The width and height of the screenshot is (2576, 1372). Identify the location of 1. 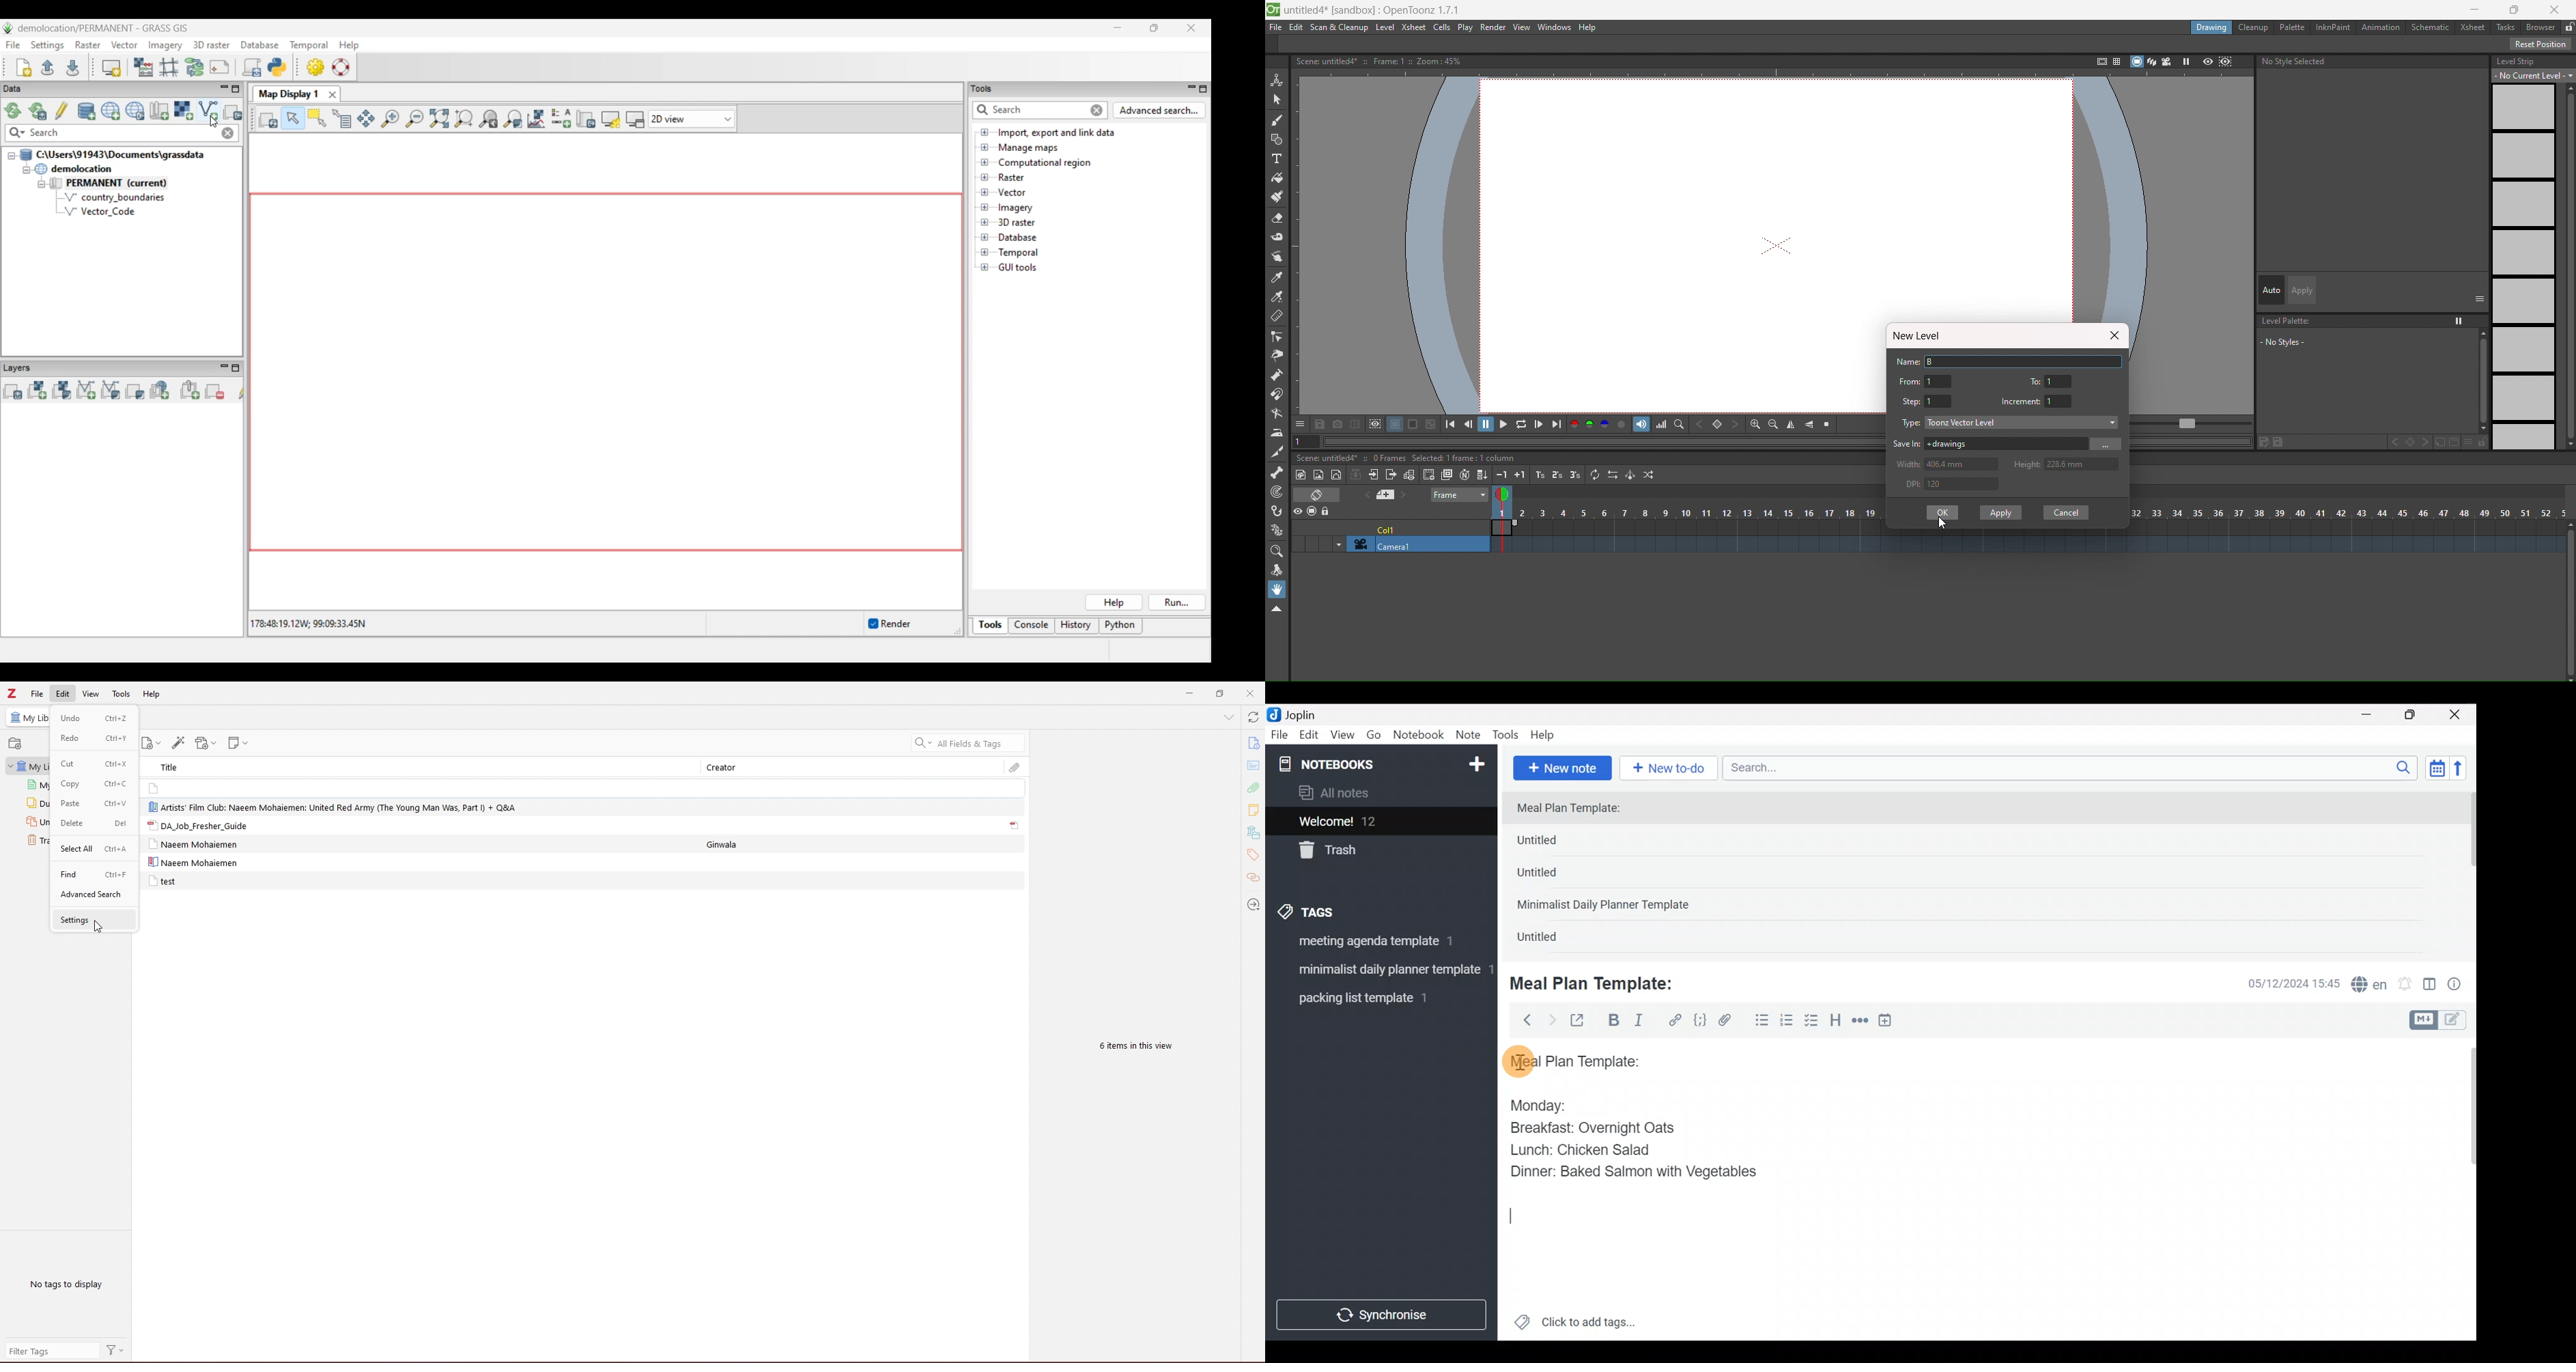
(1939, 381).